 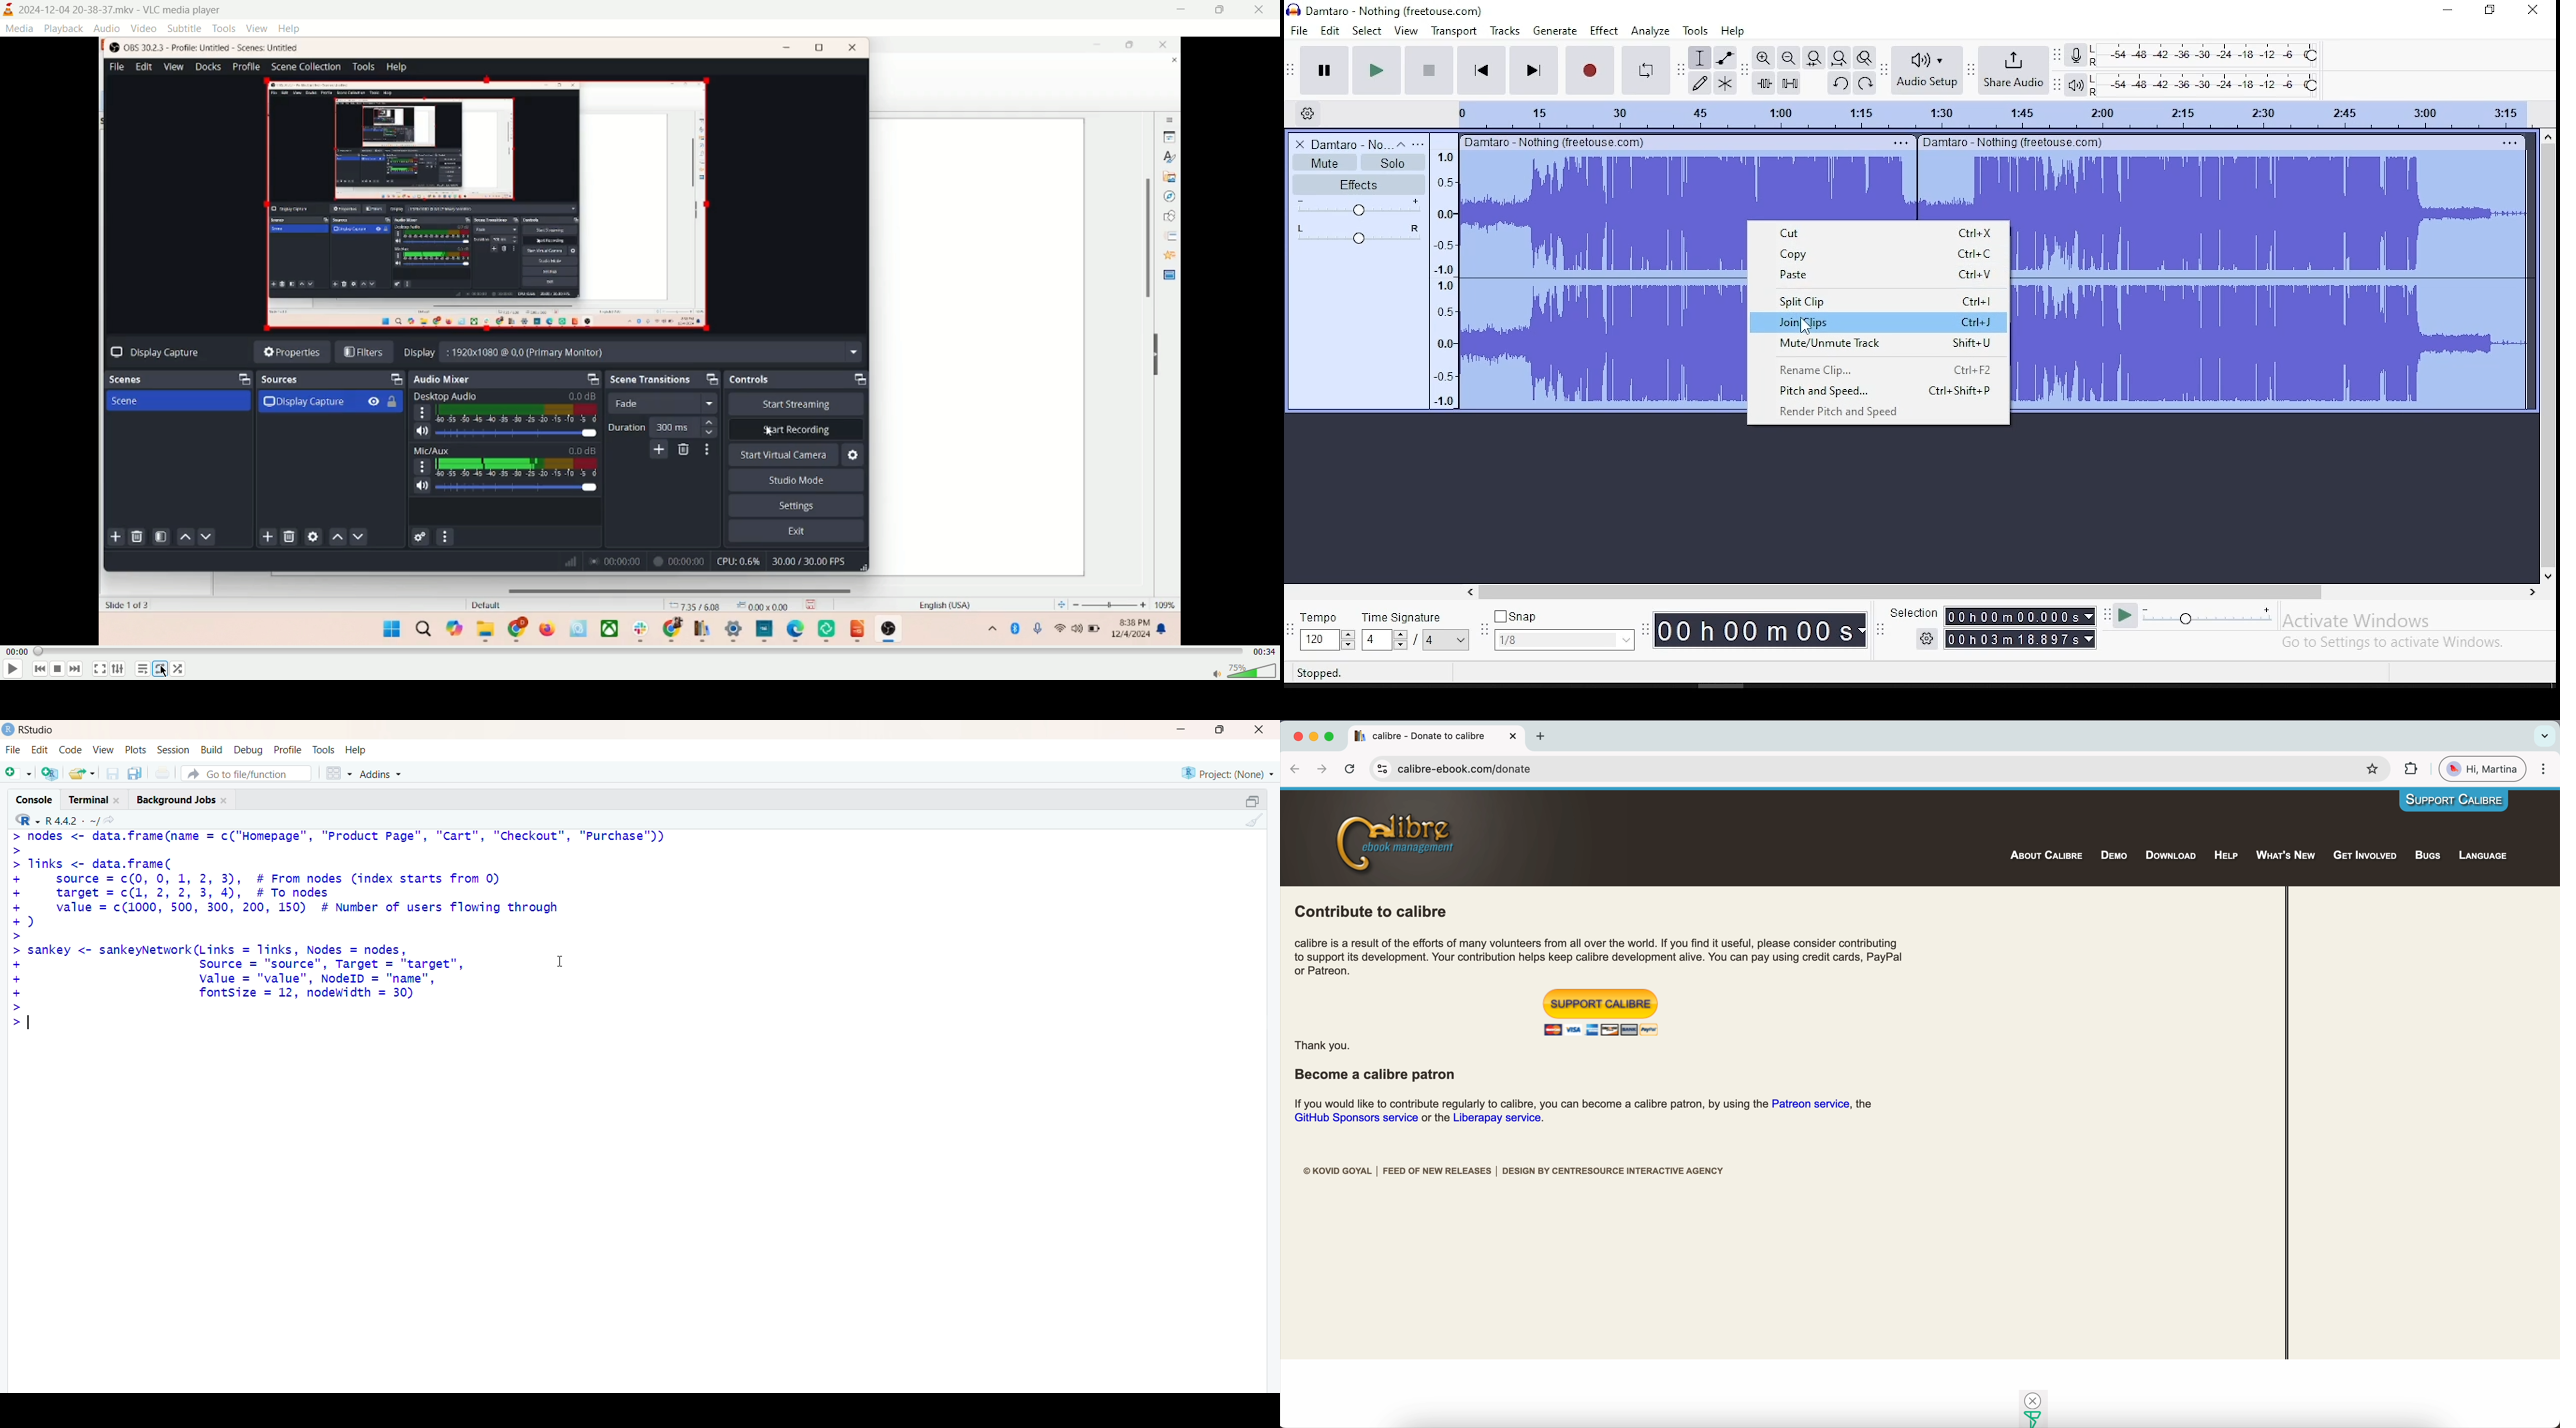 What do you see at coordinates (247, 773) in the screenshot?
I see `go to file function` at bounding box center [247, 773].